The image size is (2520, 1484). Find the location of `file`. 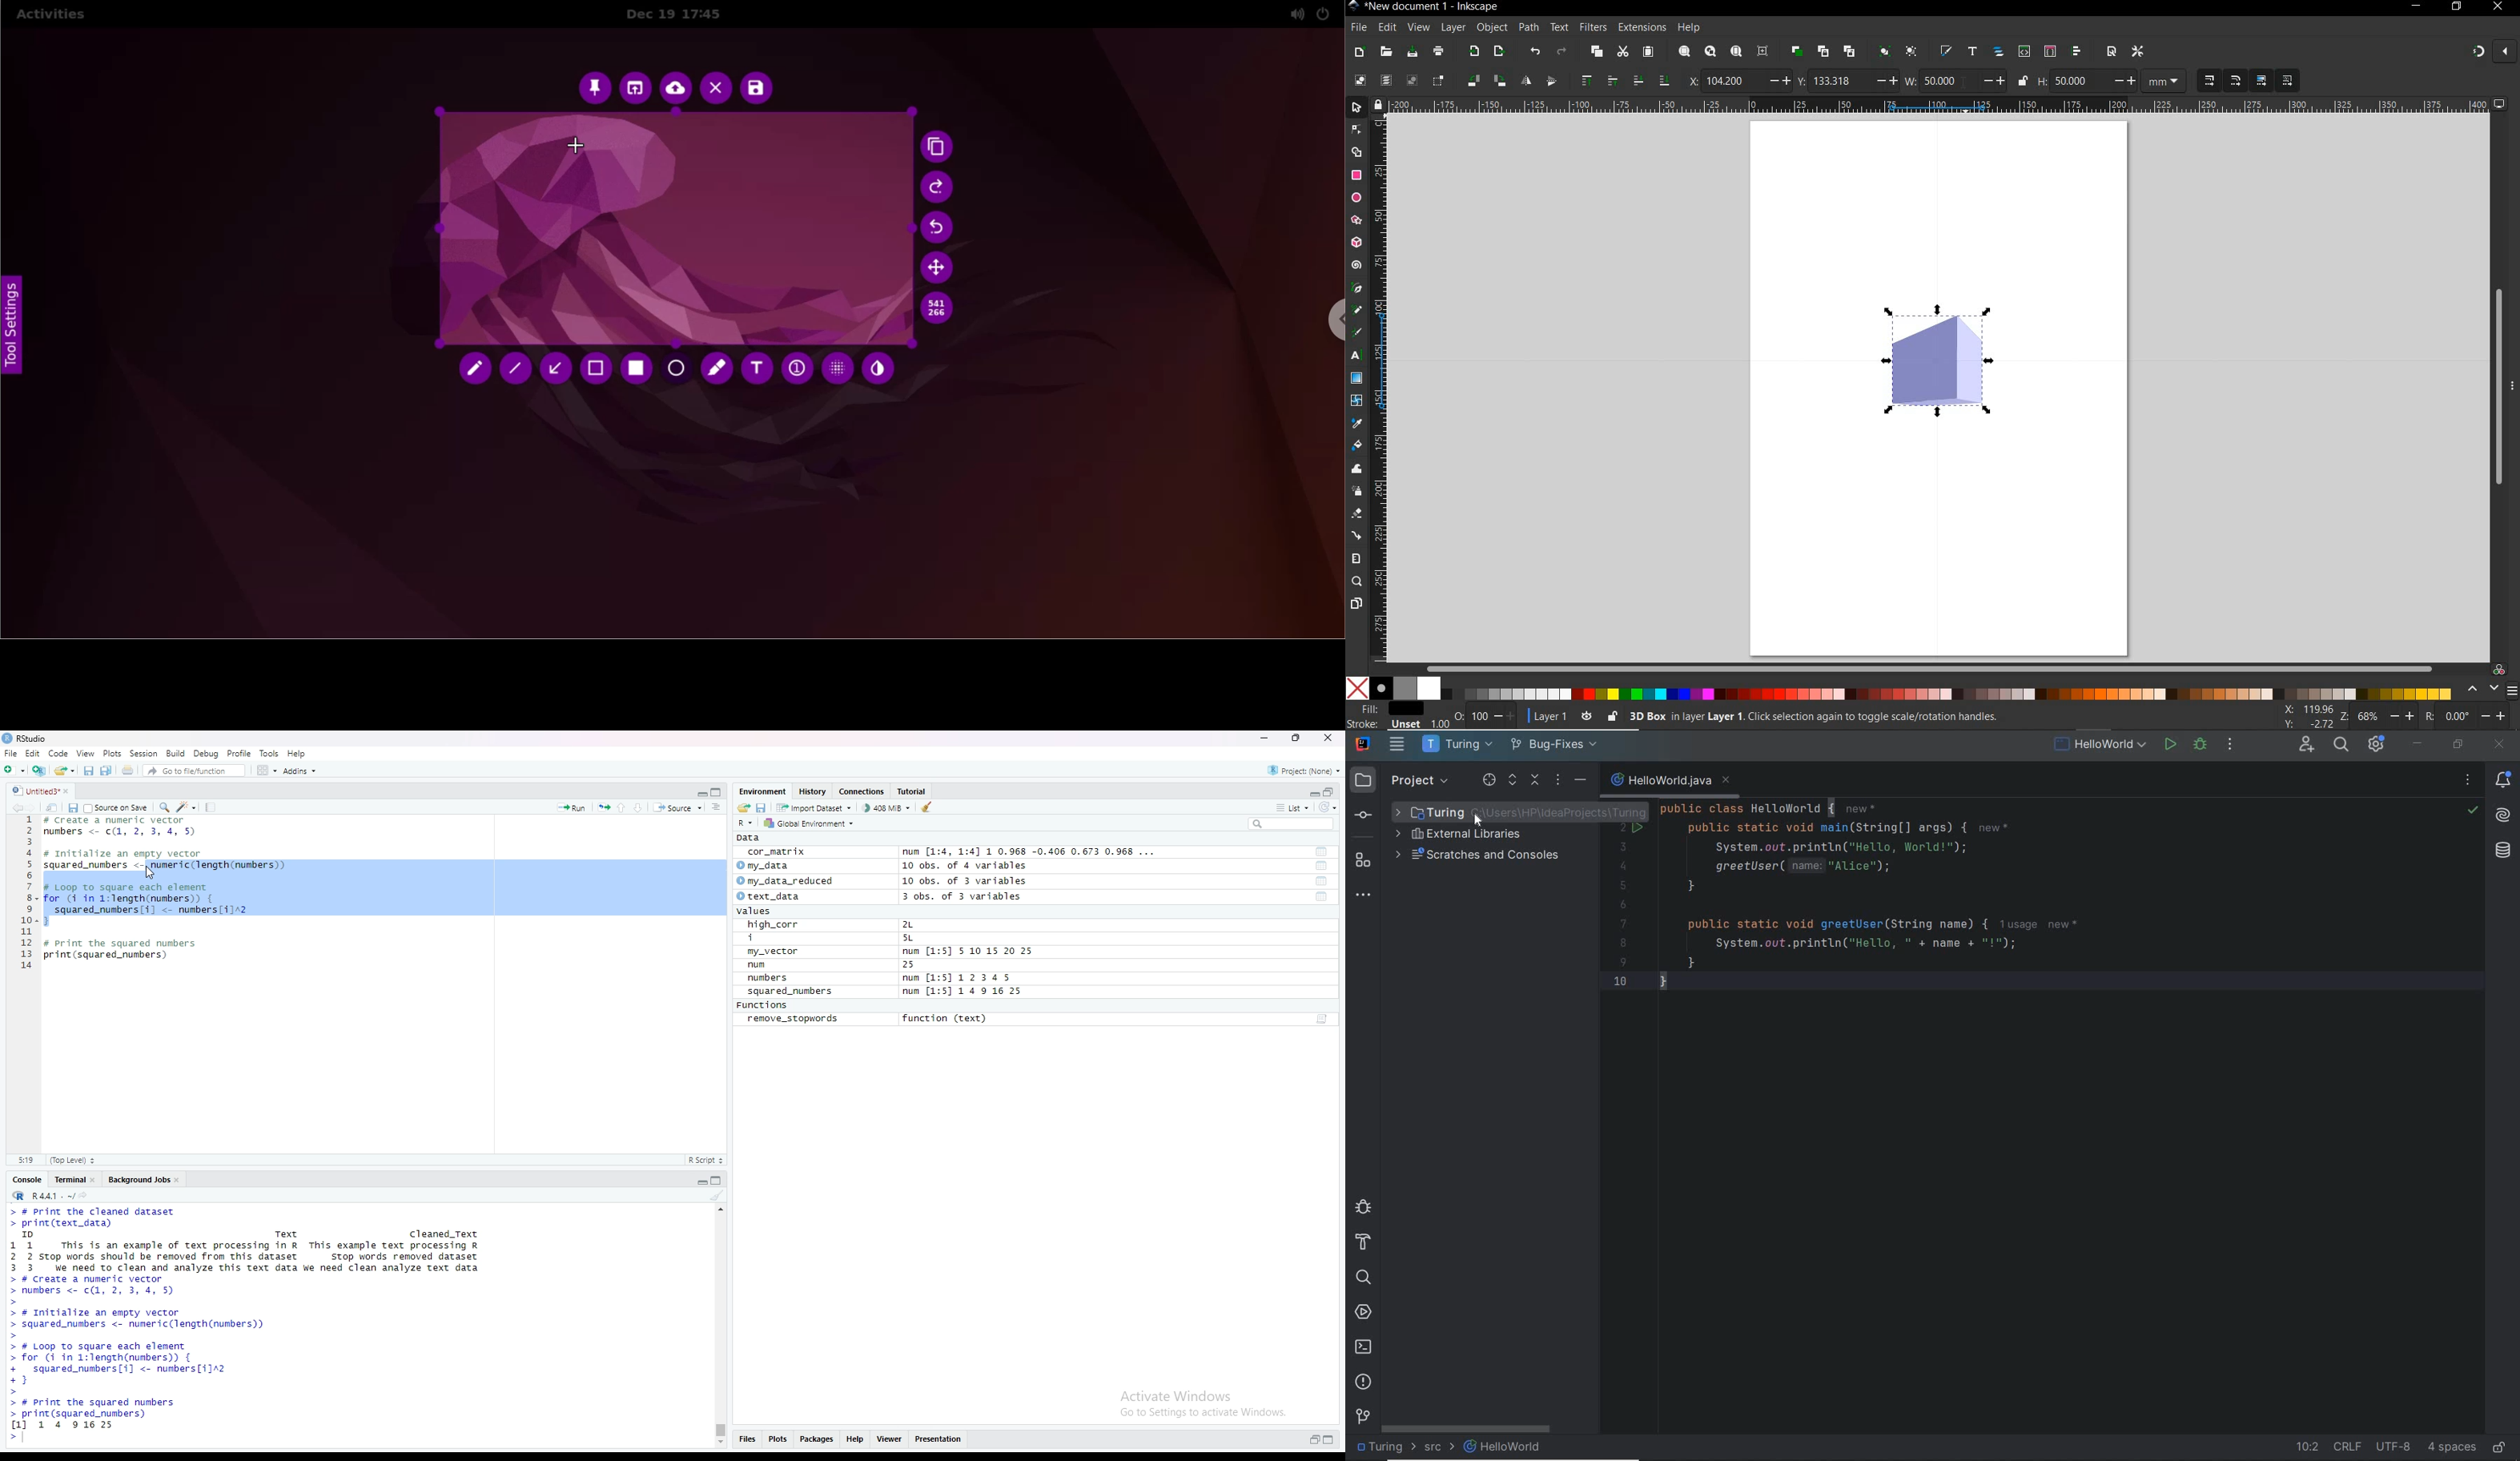

file is located at coordinates (1359, 28).